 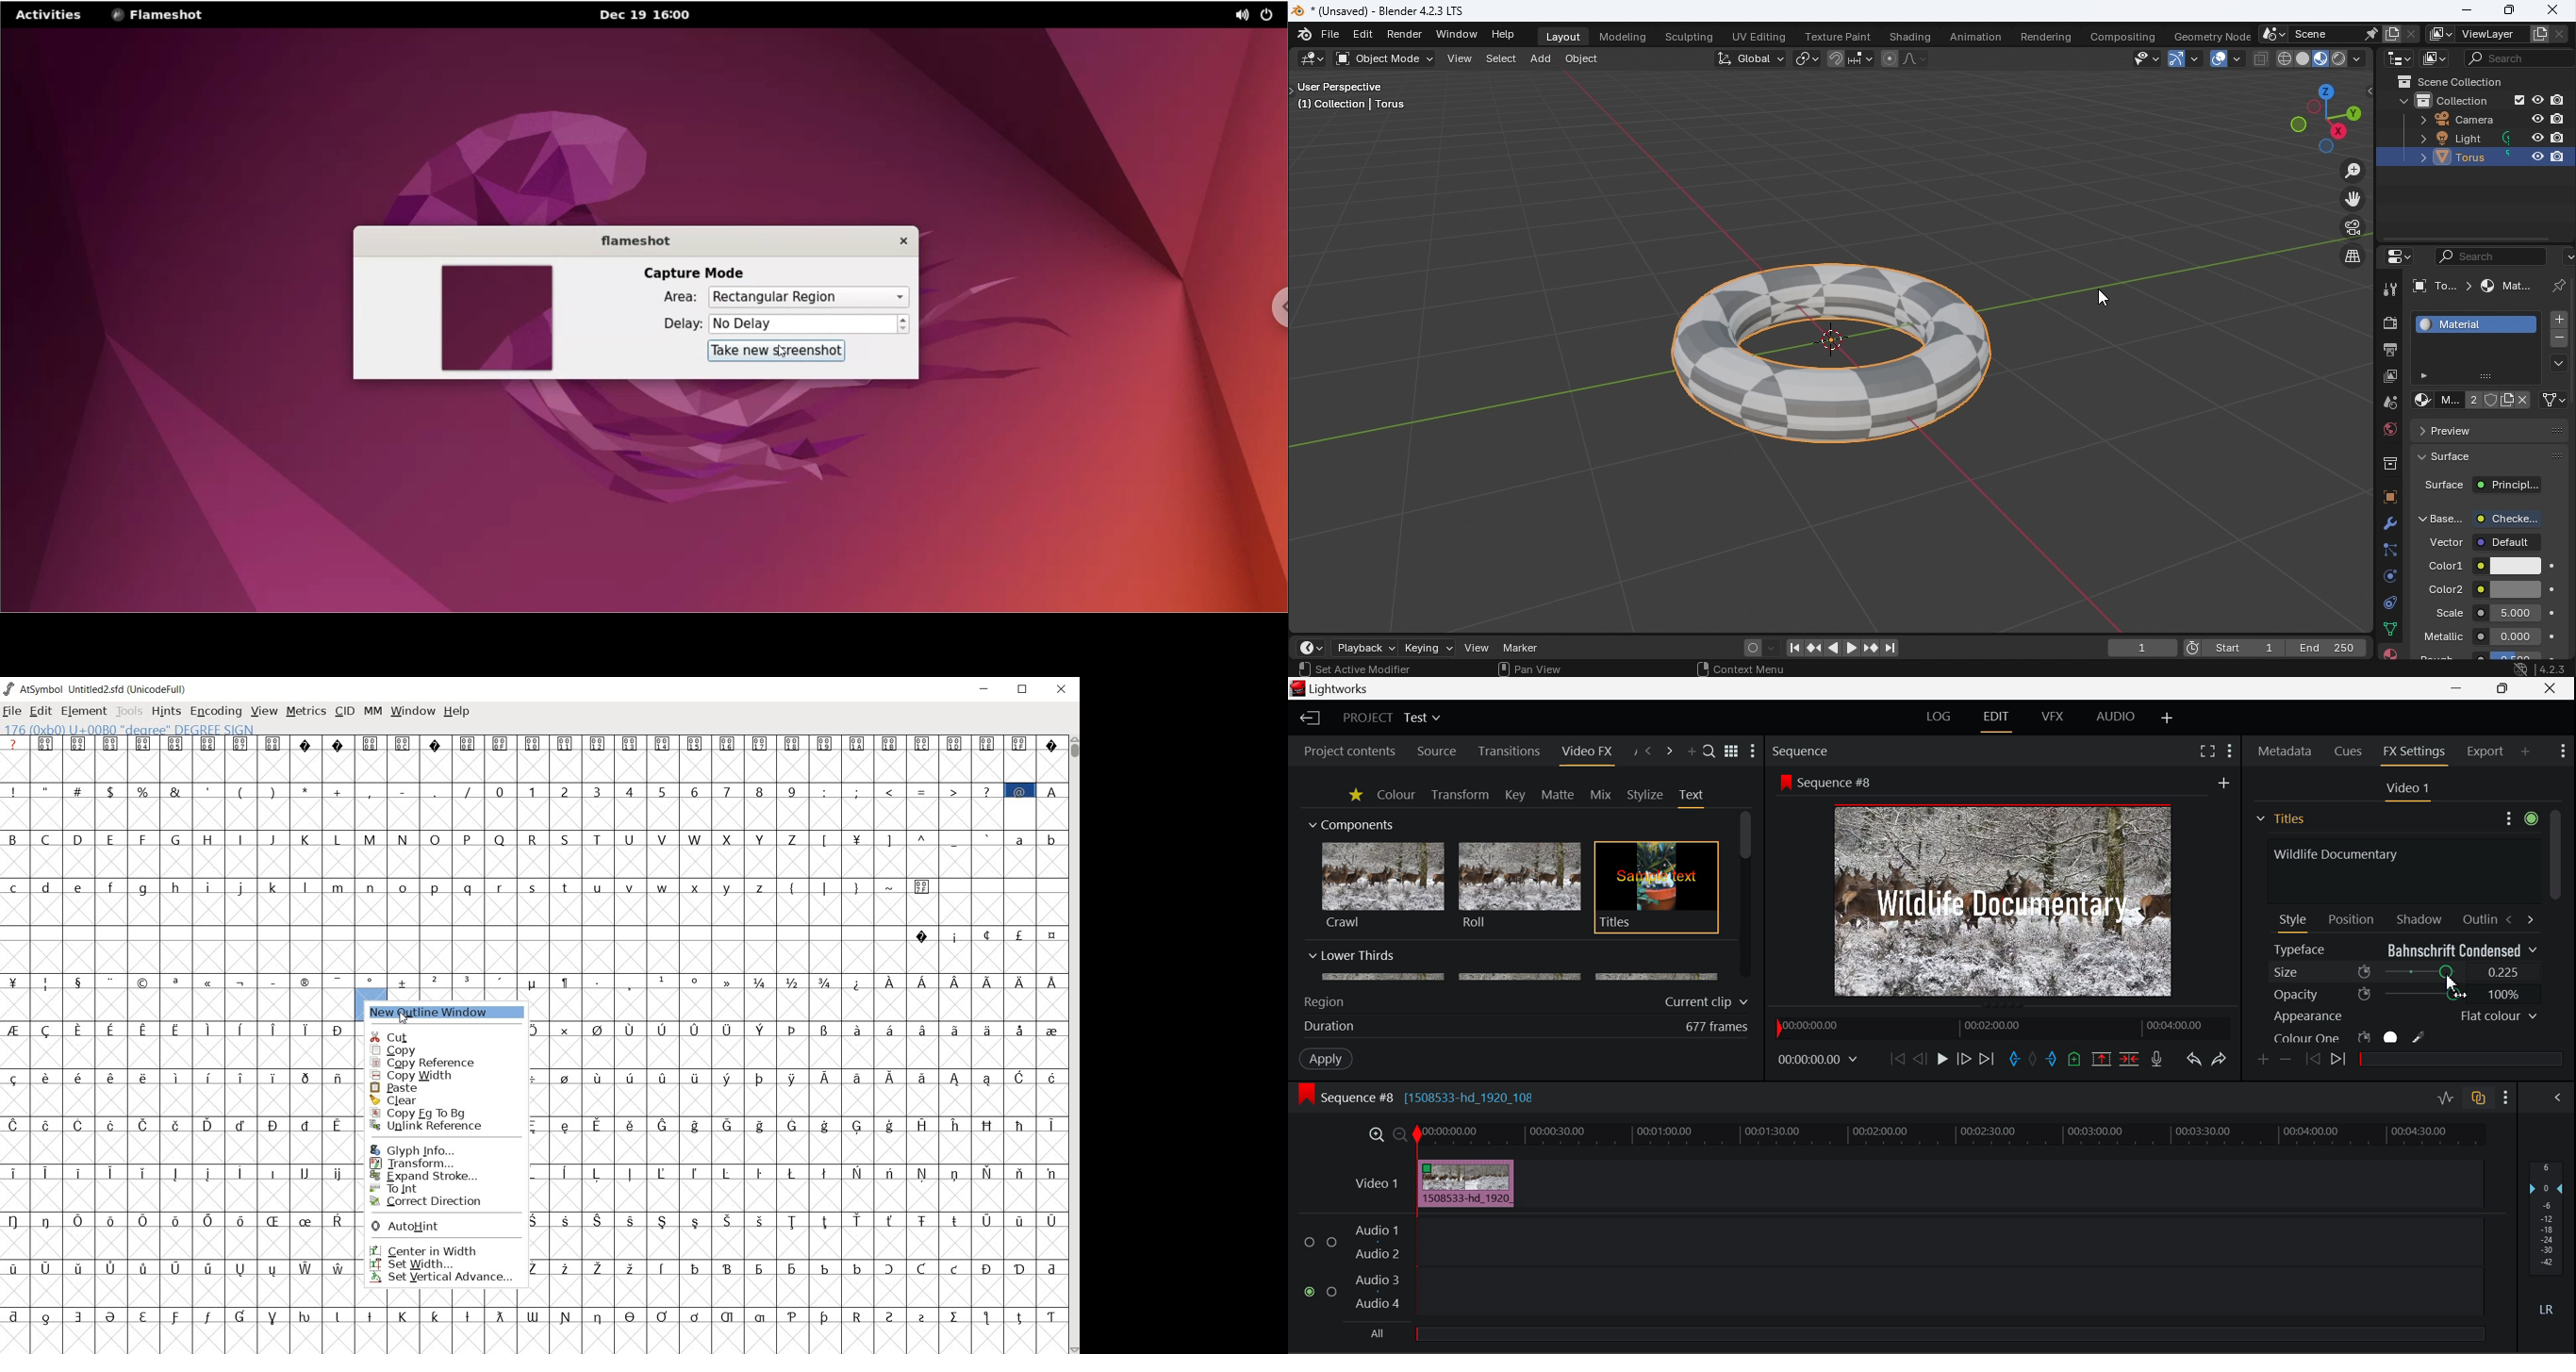 I want to click on Toggle audio levels editing, so click(x=2445, y=1096).